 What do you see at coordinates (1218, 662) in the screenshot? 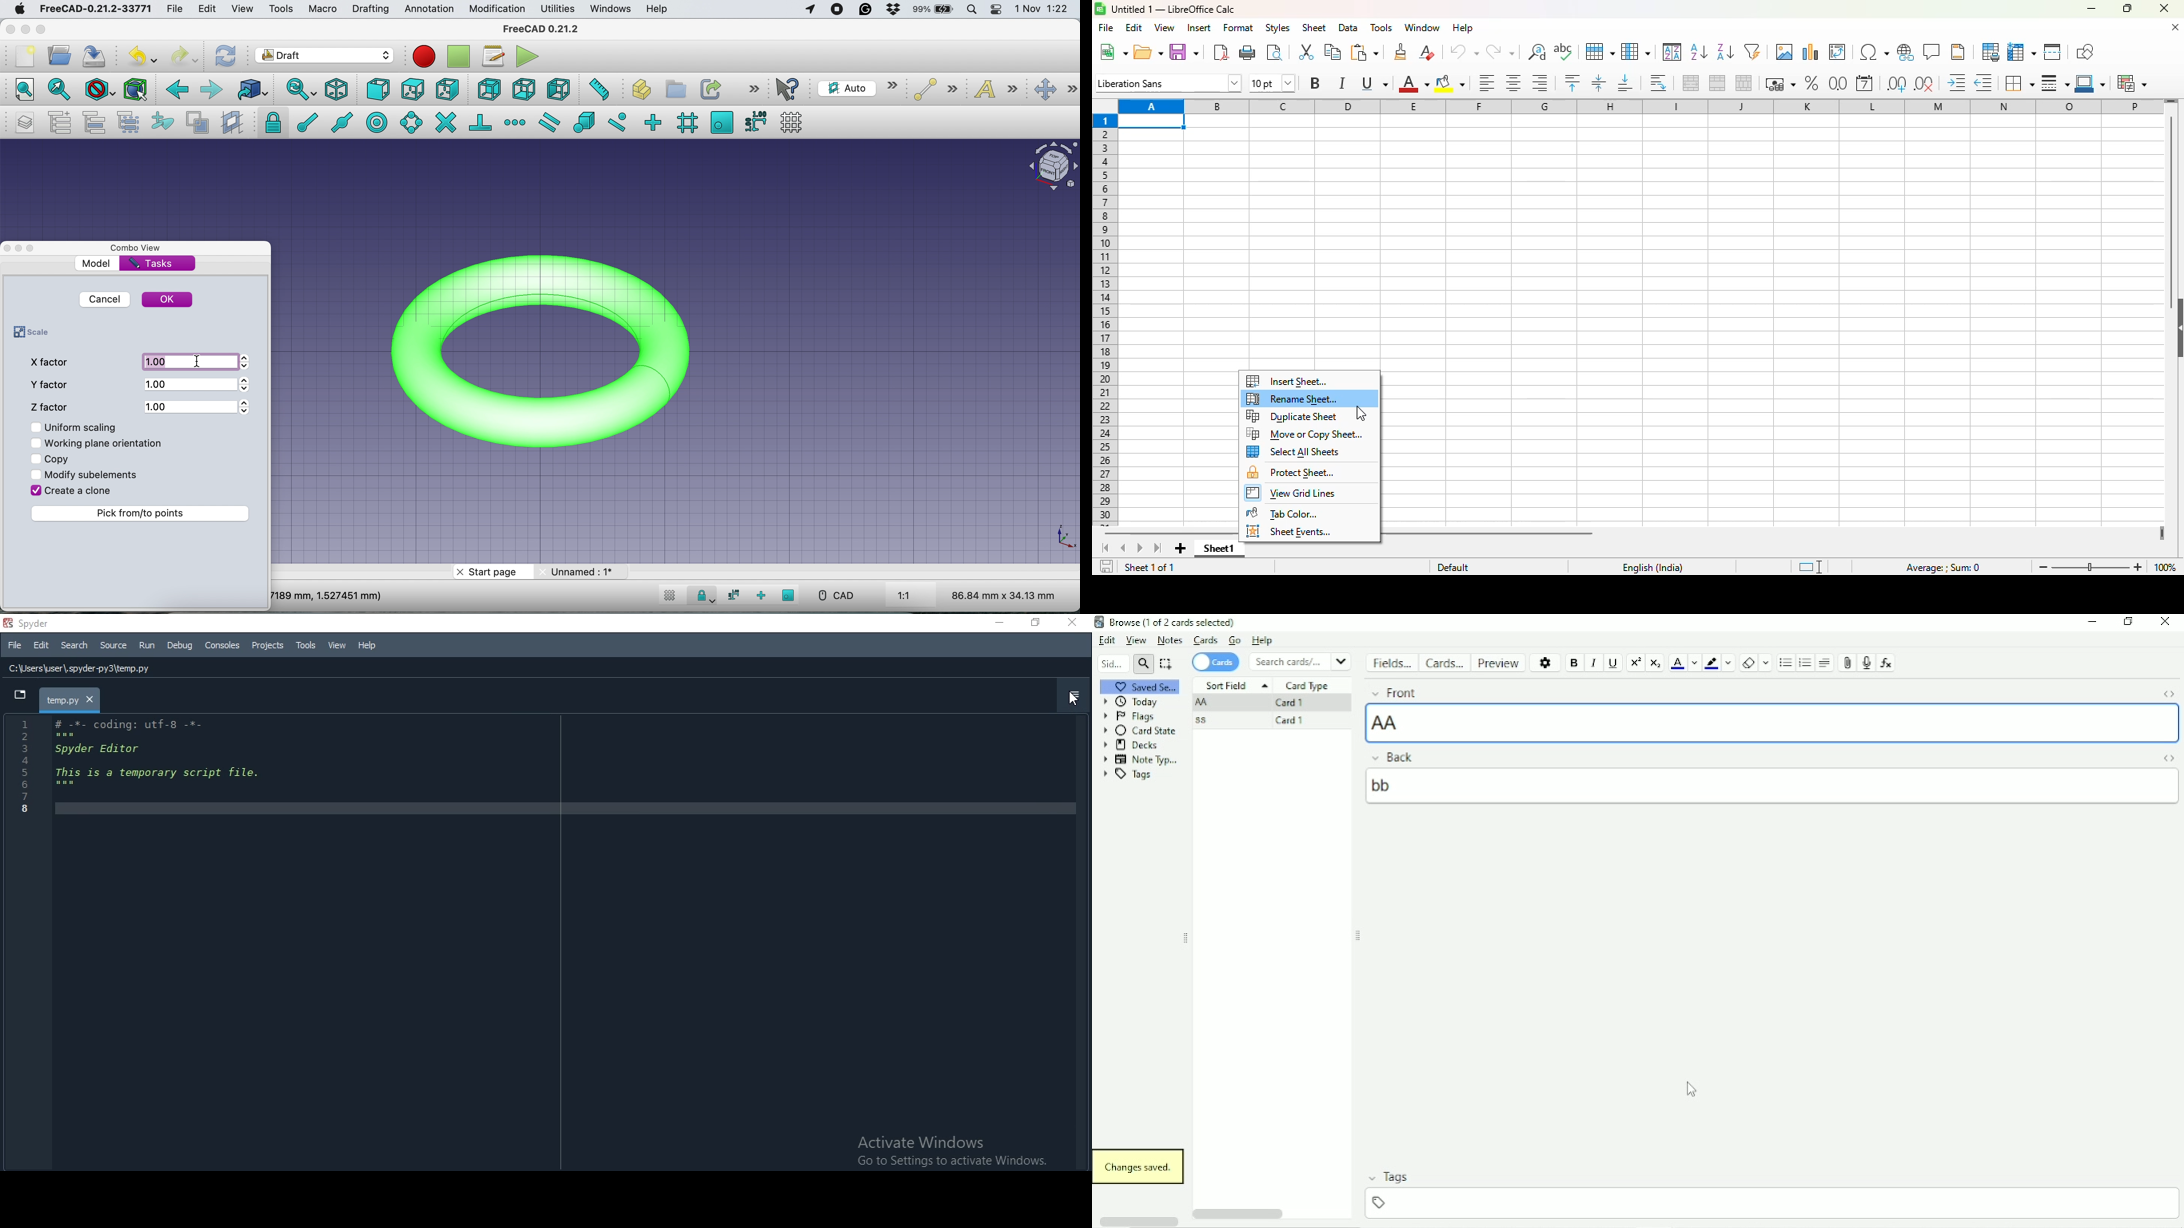
I see `Cards` at bounding box center [1218, 662].